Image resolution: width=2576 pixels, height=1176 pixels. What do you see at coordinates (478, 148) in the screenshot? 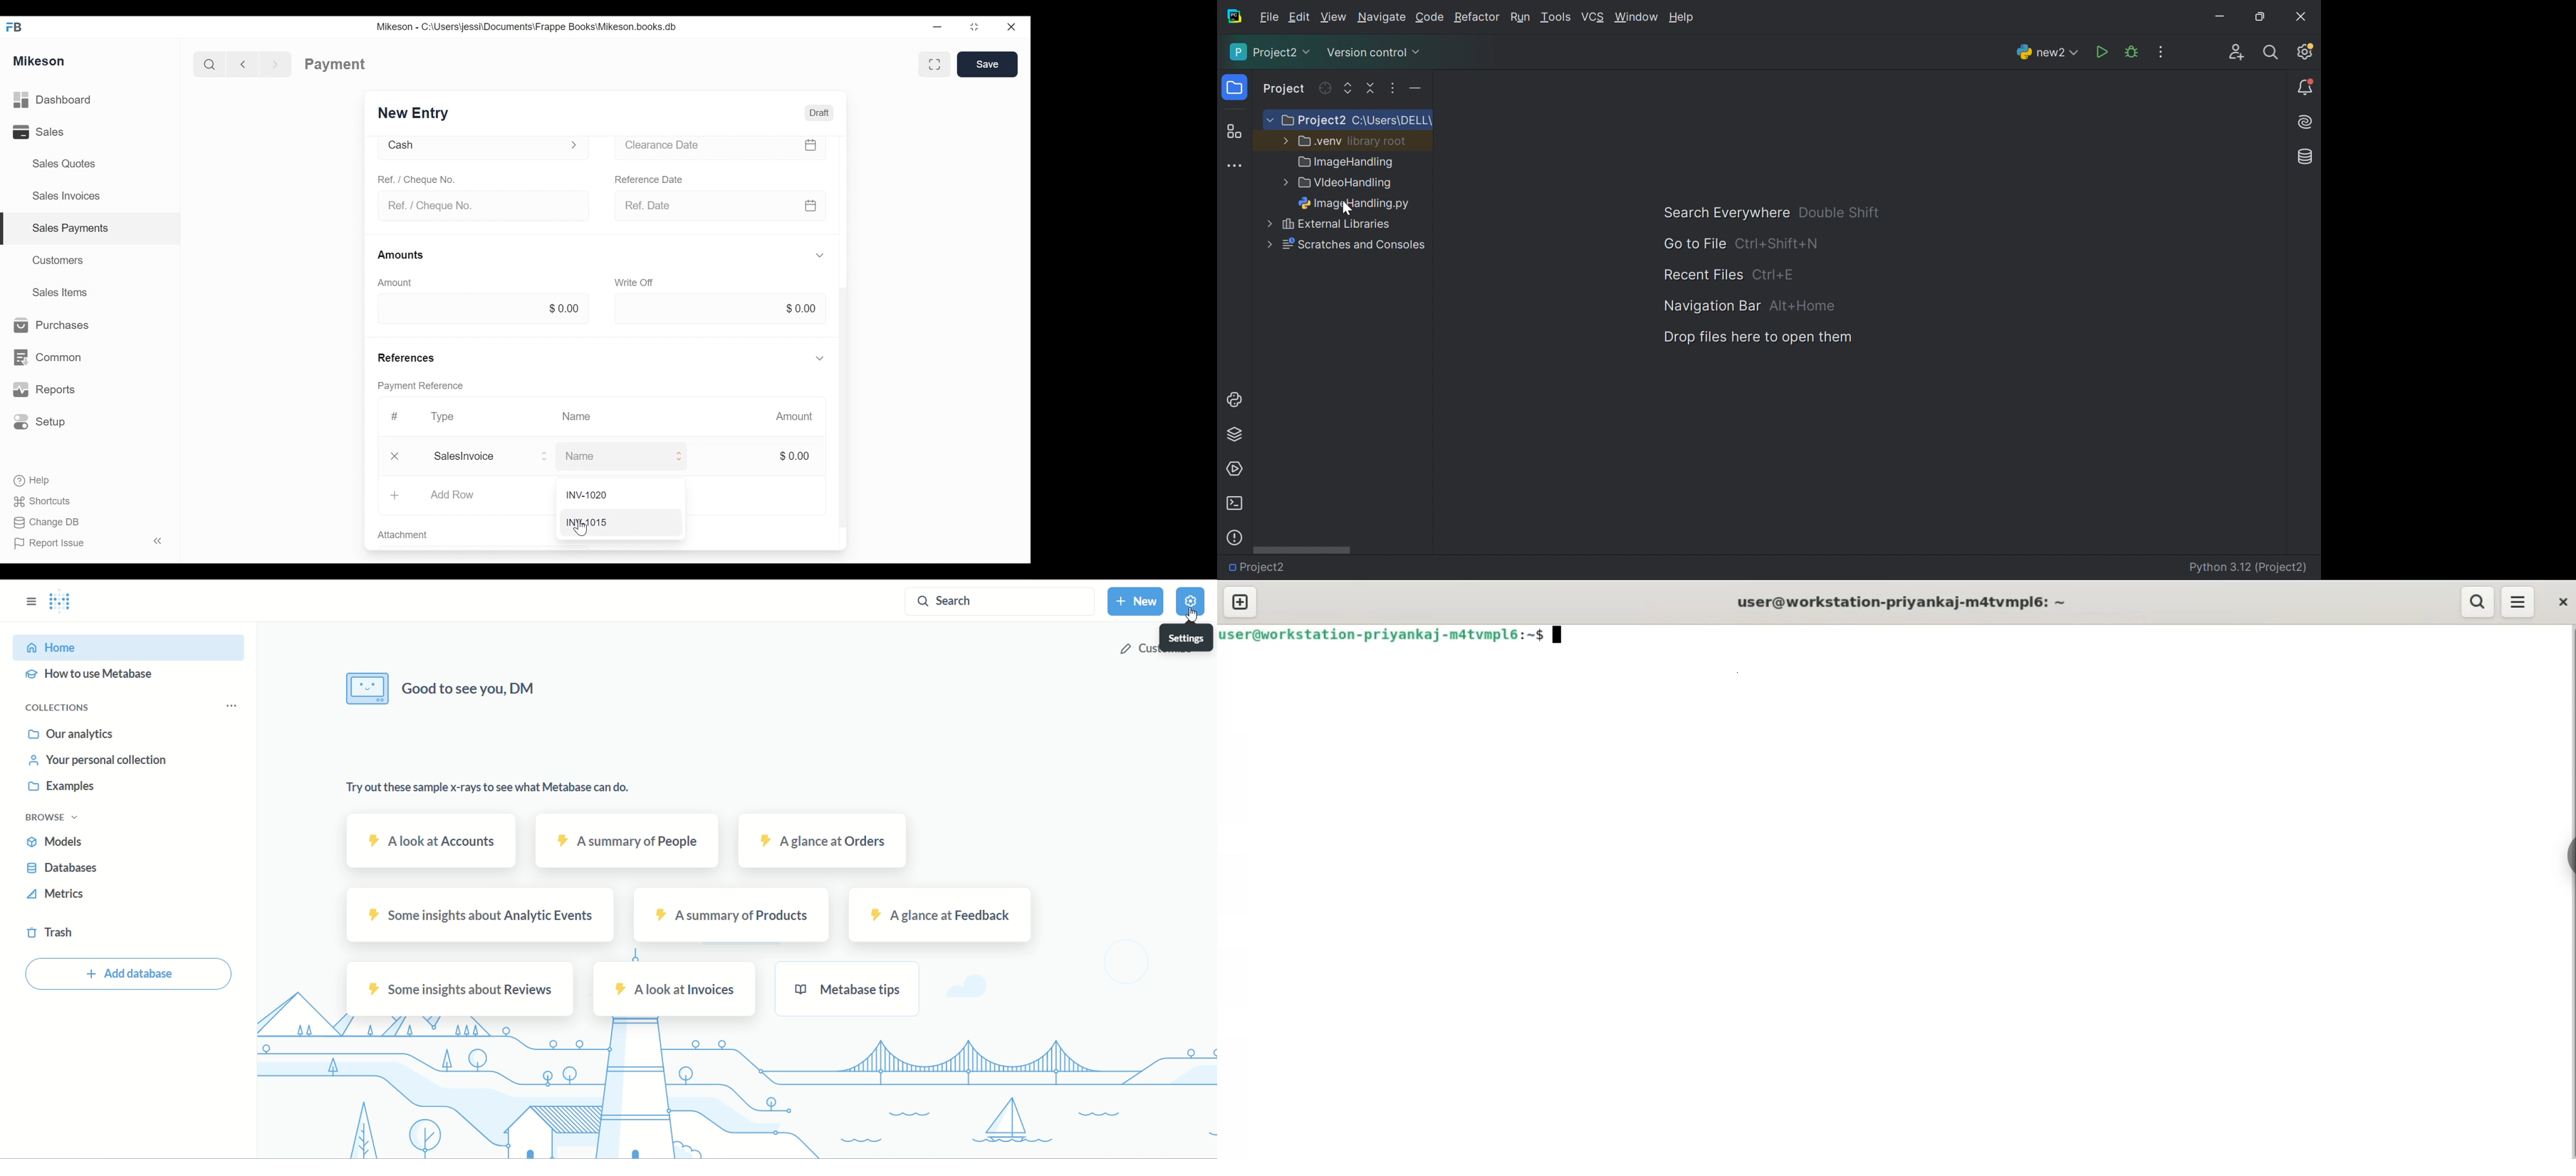
I see `Cash` at bounding box center [478, 148].